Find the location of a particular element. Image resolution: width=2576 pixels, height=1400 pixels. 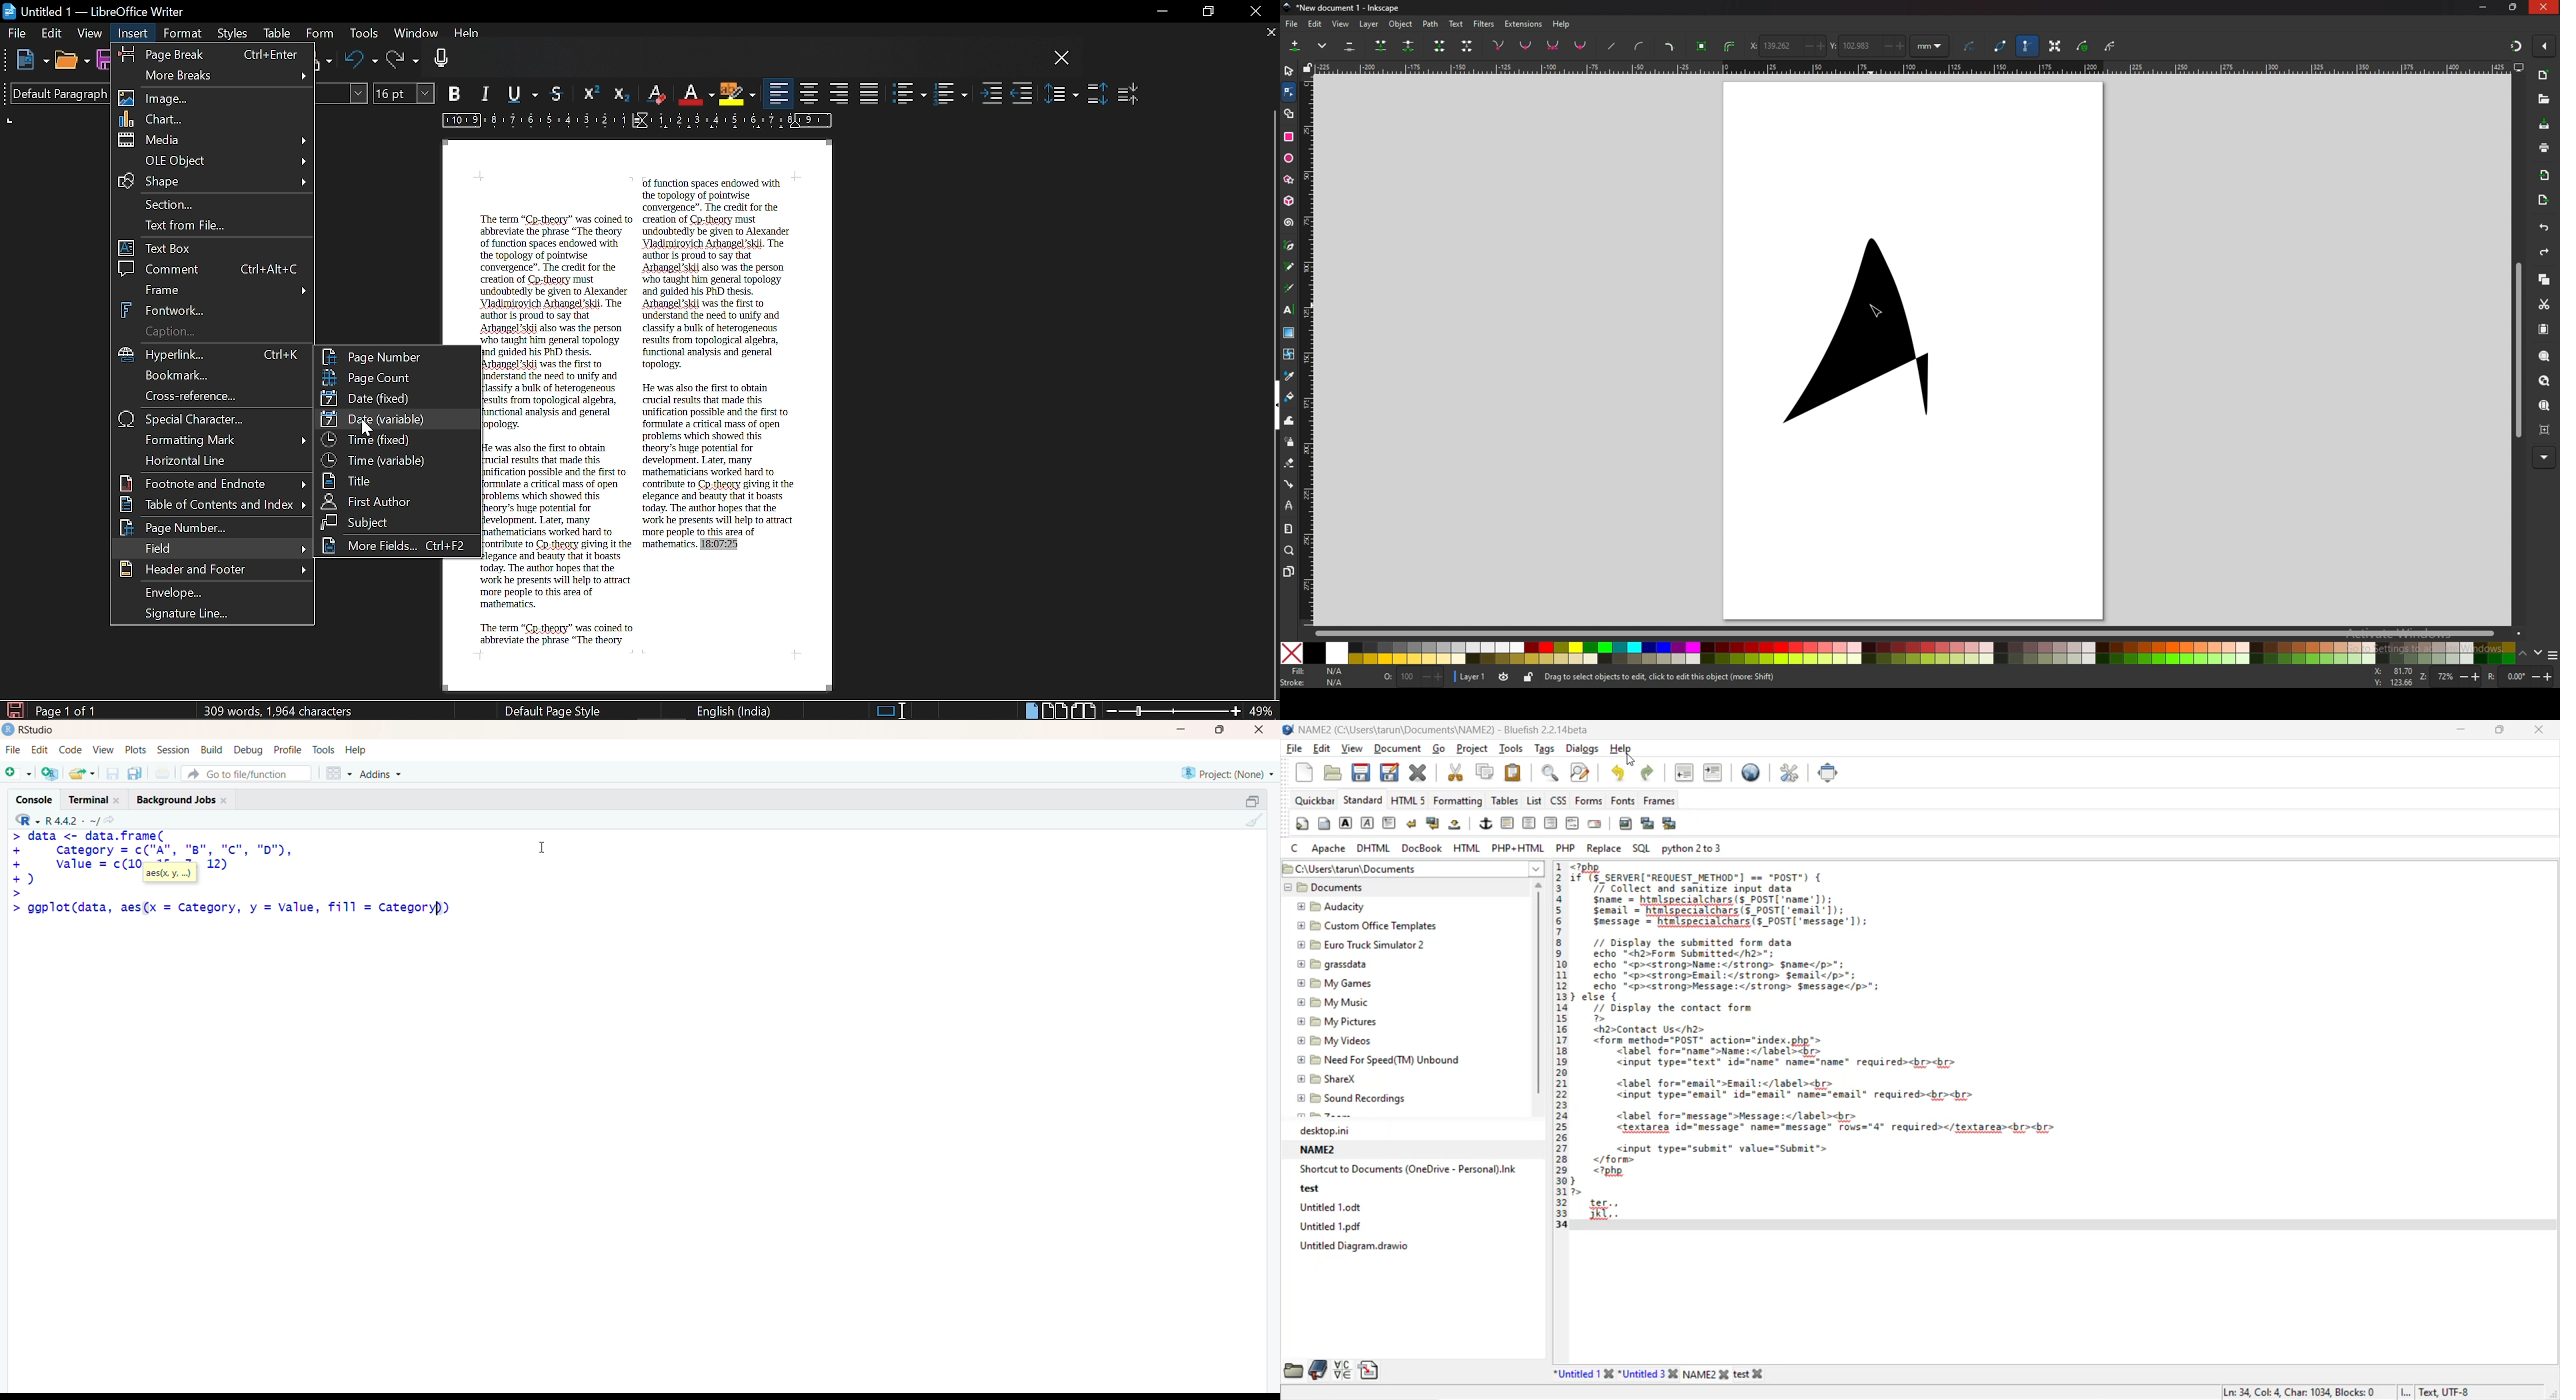

break paths is located at coordinates (1410, 46).